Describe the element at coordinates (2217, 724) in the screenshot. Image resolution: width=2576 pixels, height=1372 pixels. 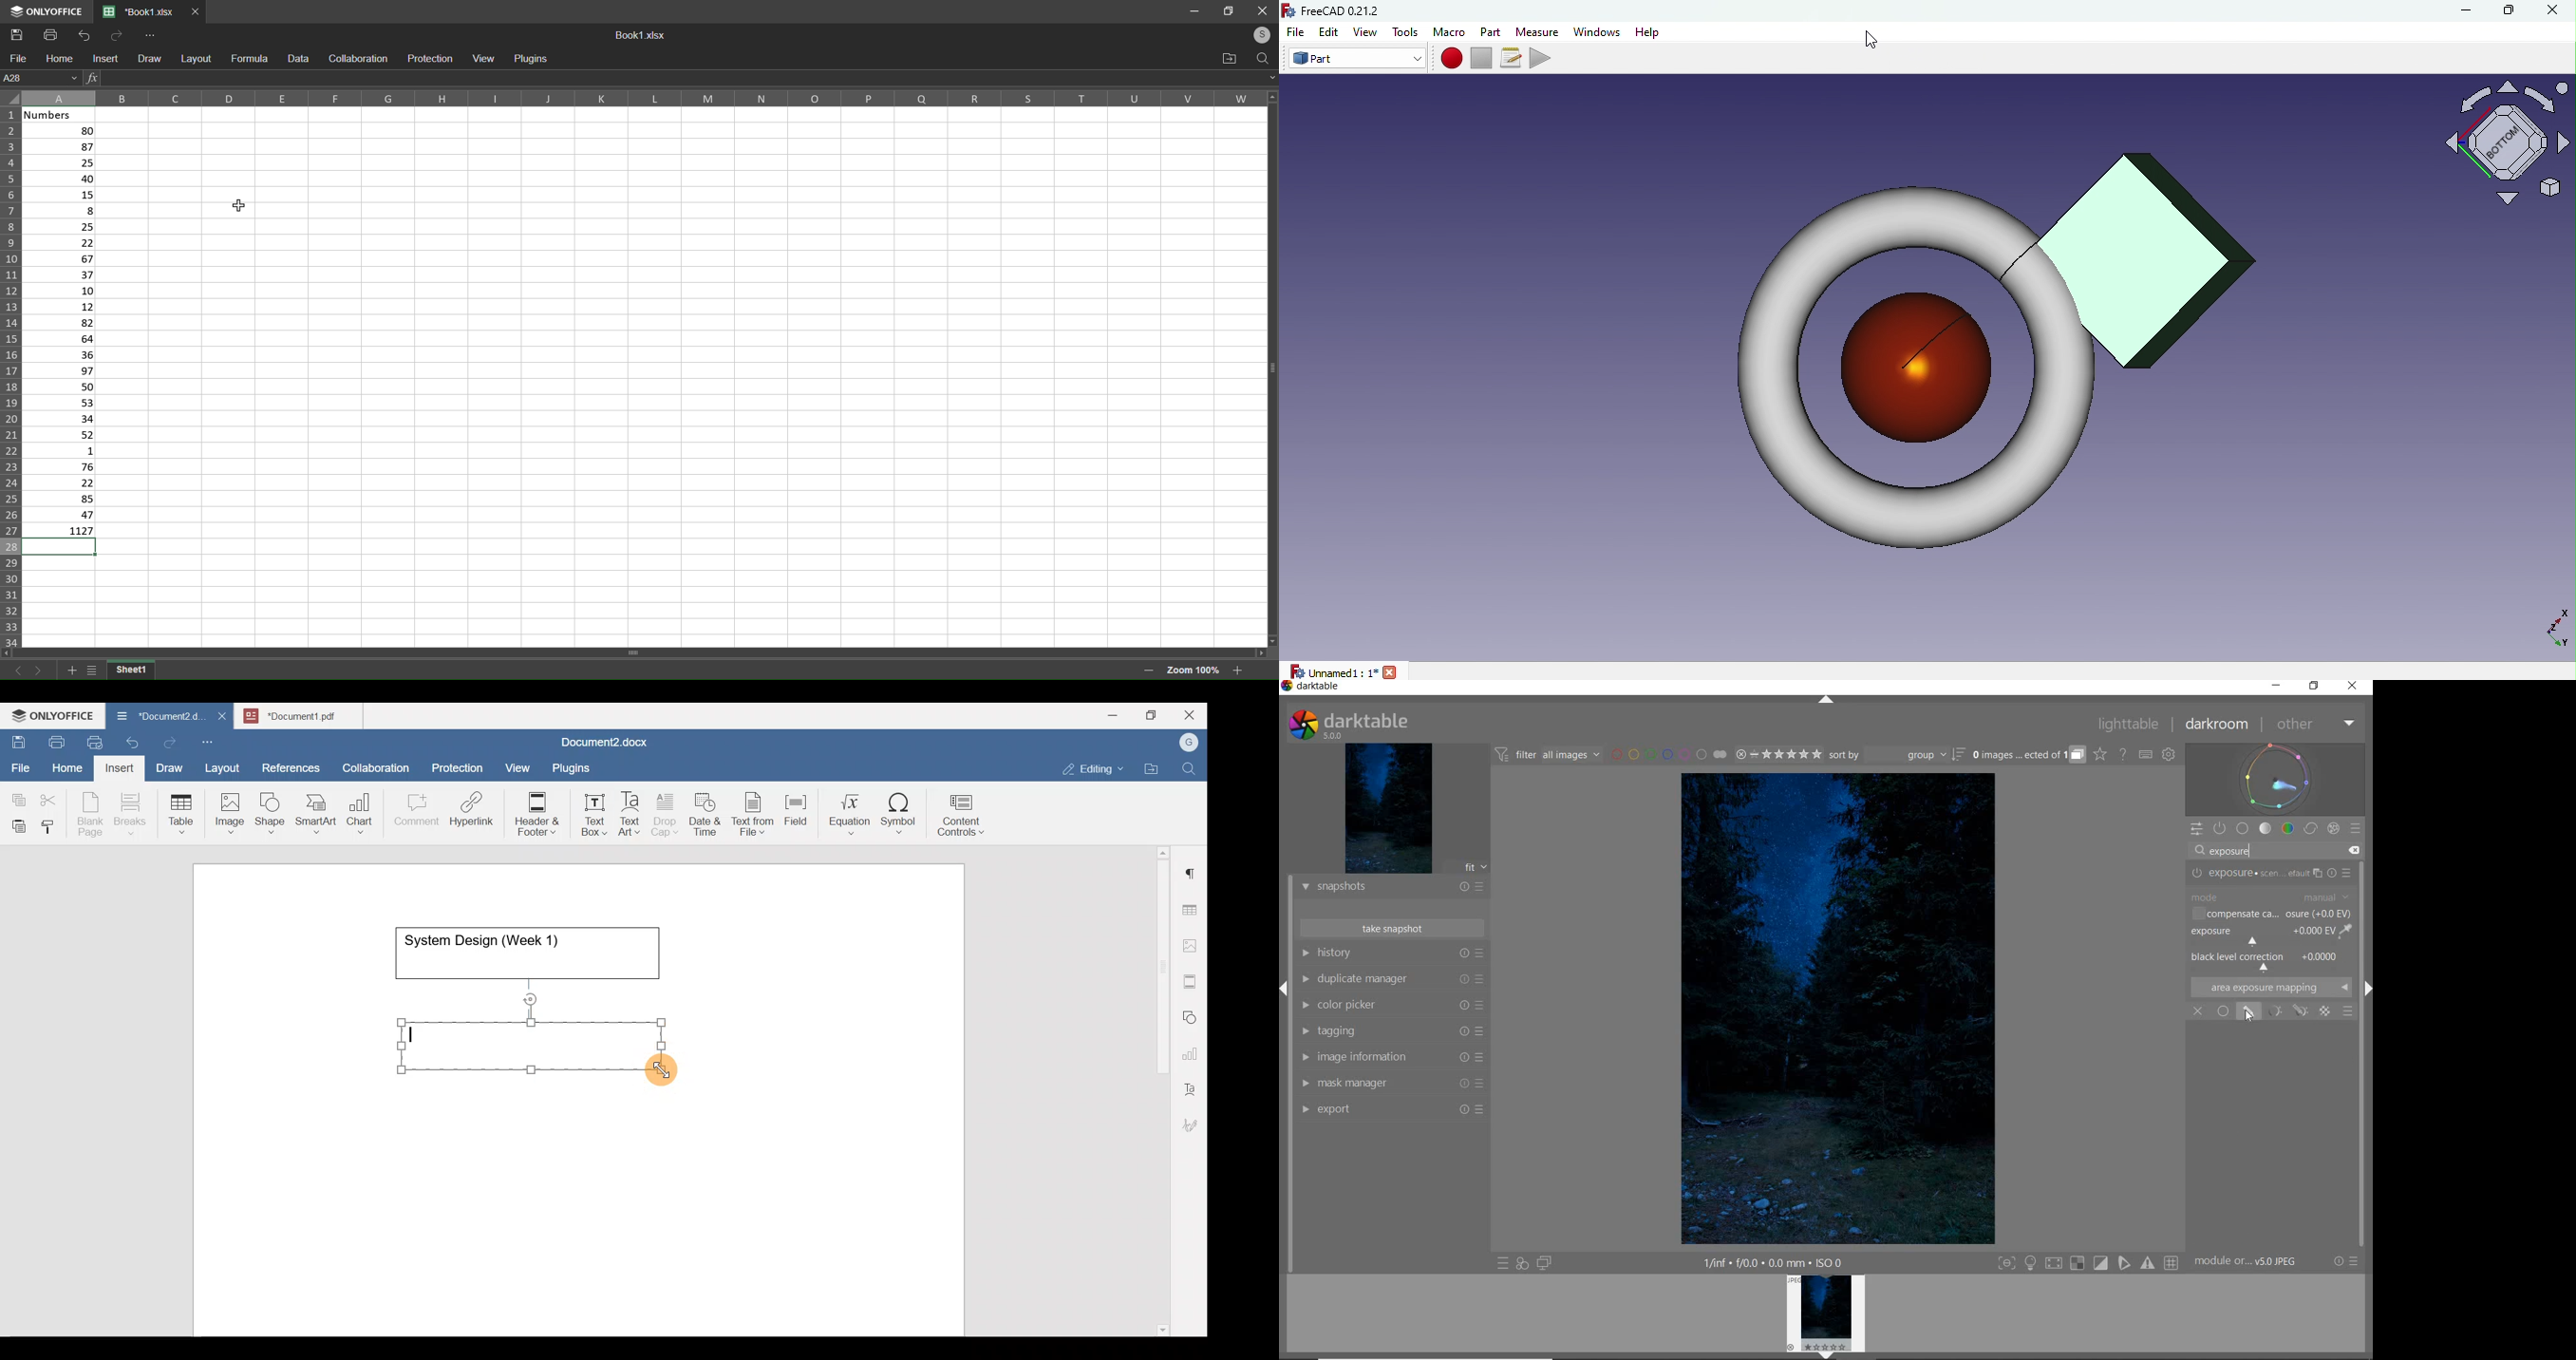
I see `DARKROOM` at that location.